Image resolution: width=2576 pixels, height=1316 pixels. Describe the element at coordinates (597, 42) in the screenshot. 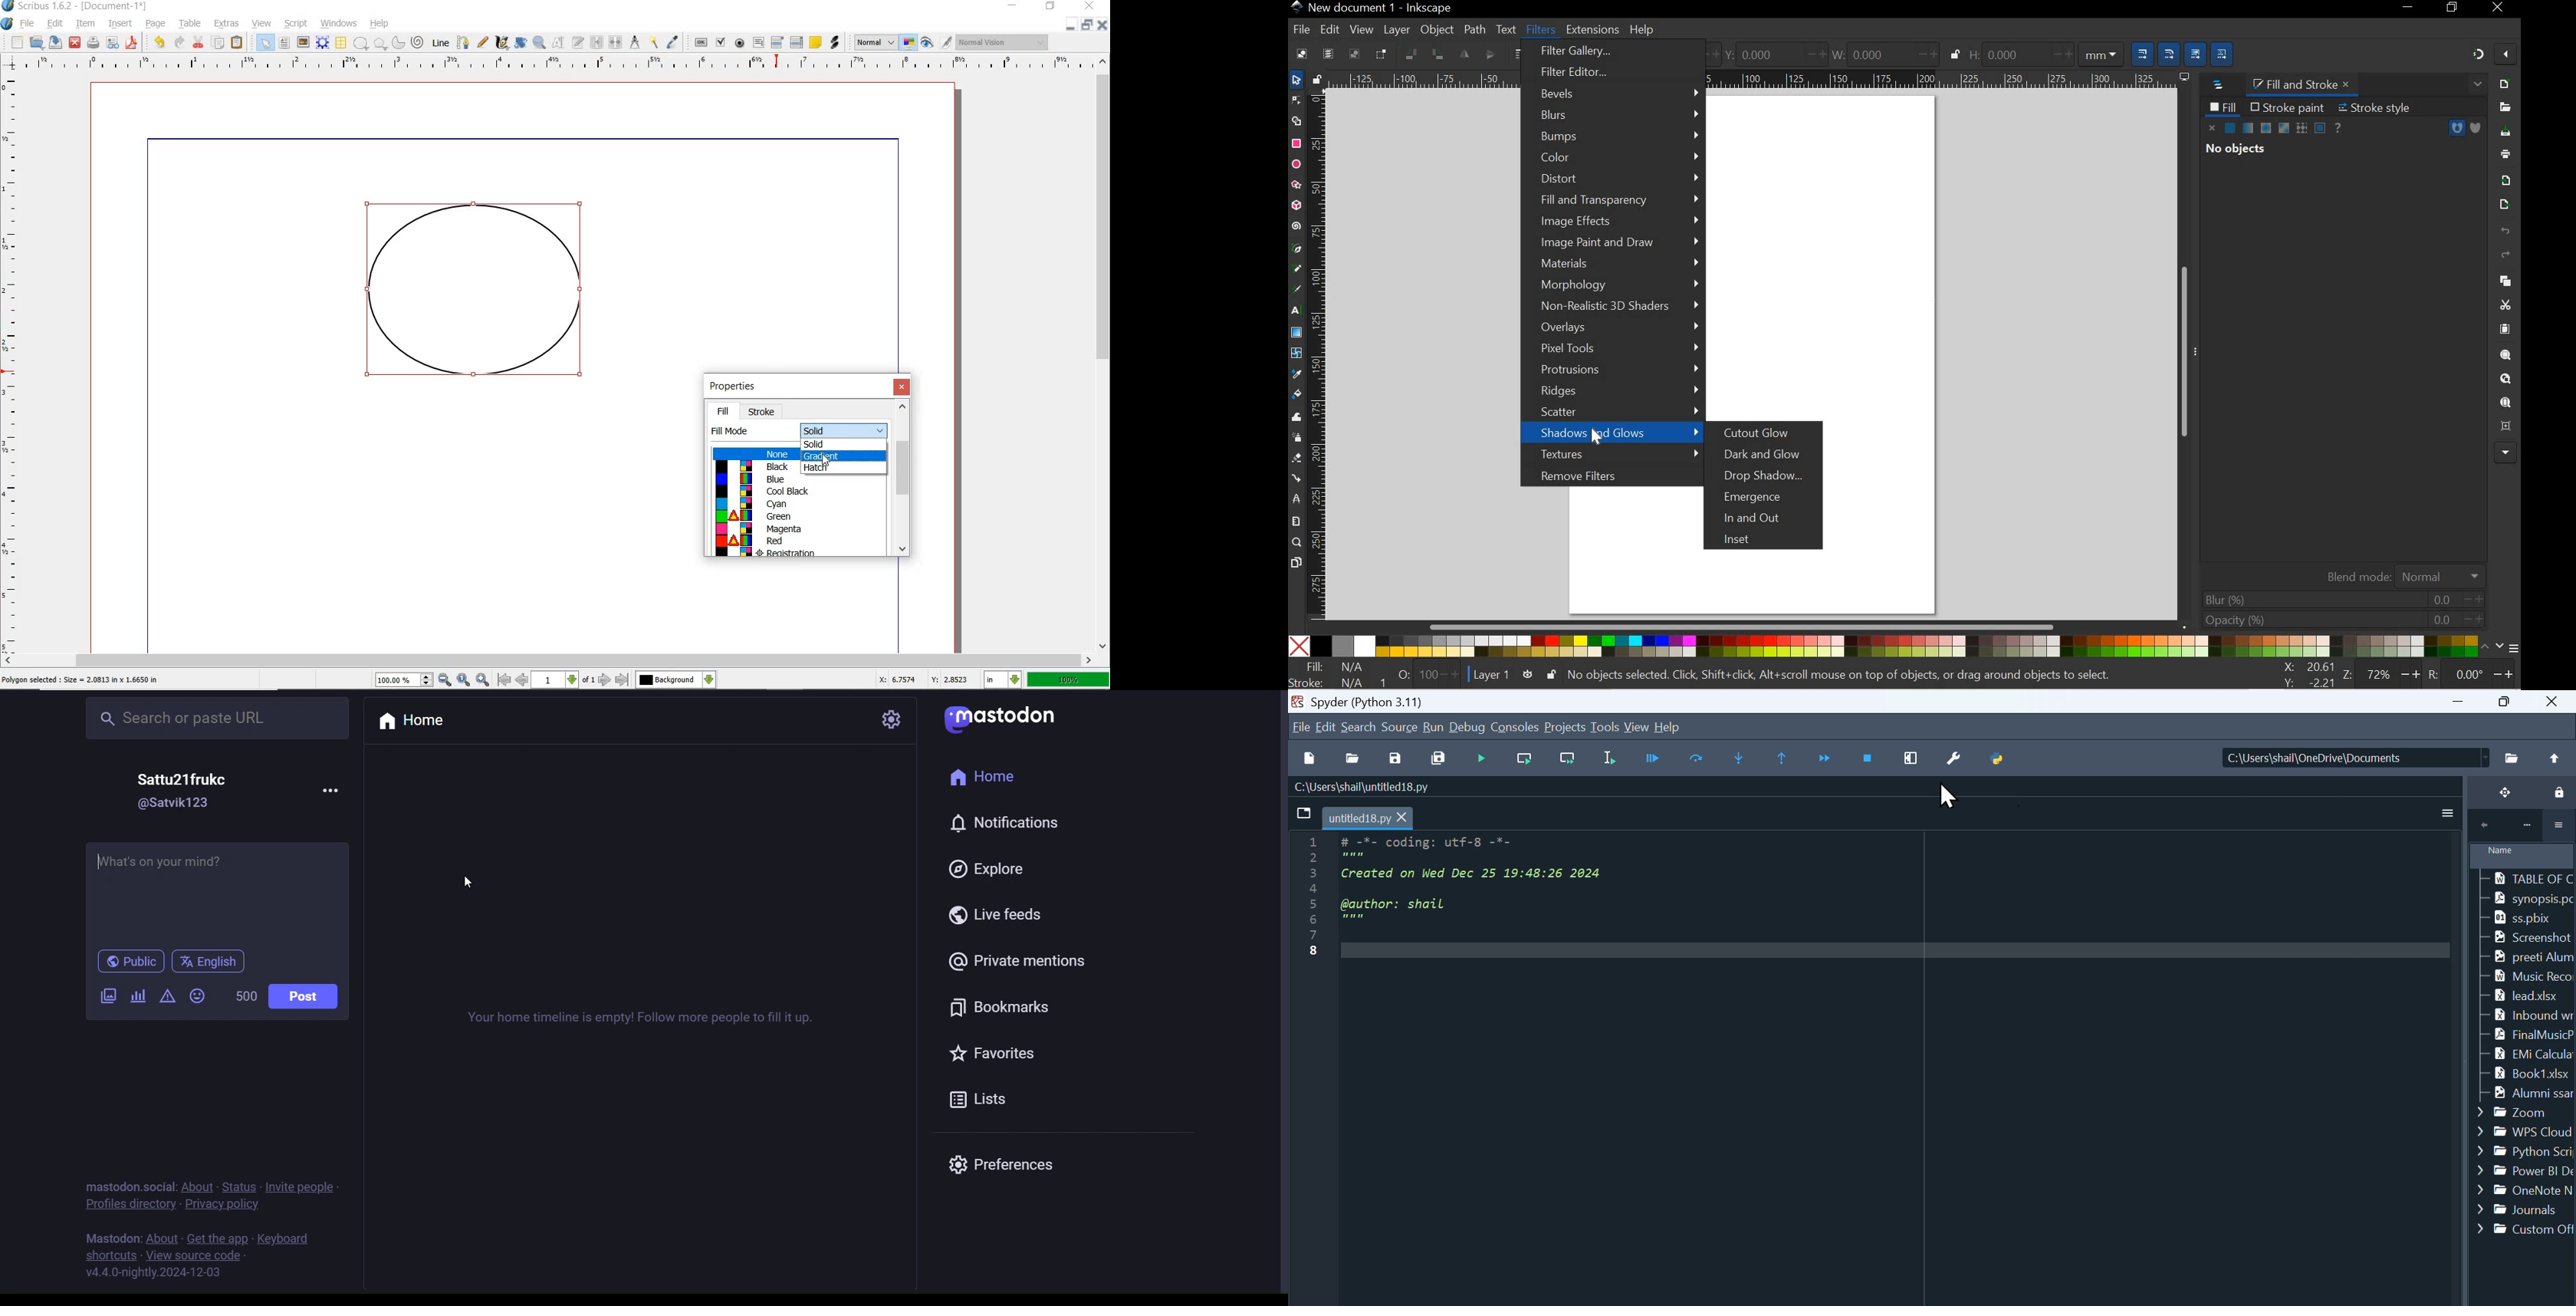

I see `LINK TEXT FRAME` at that location.